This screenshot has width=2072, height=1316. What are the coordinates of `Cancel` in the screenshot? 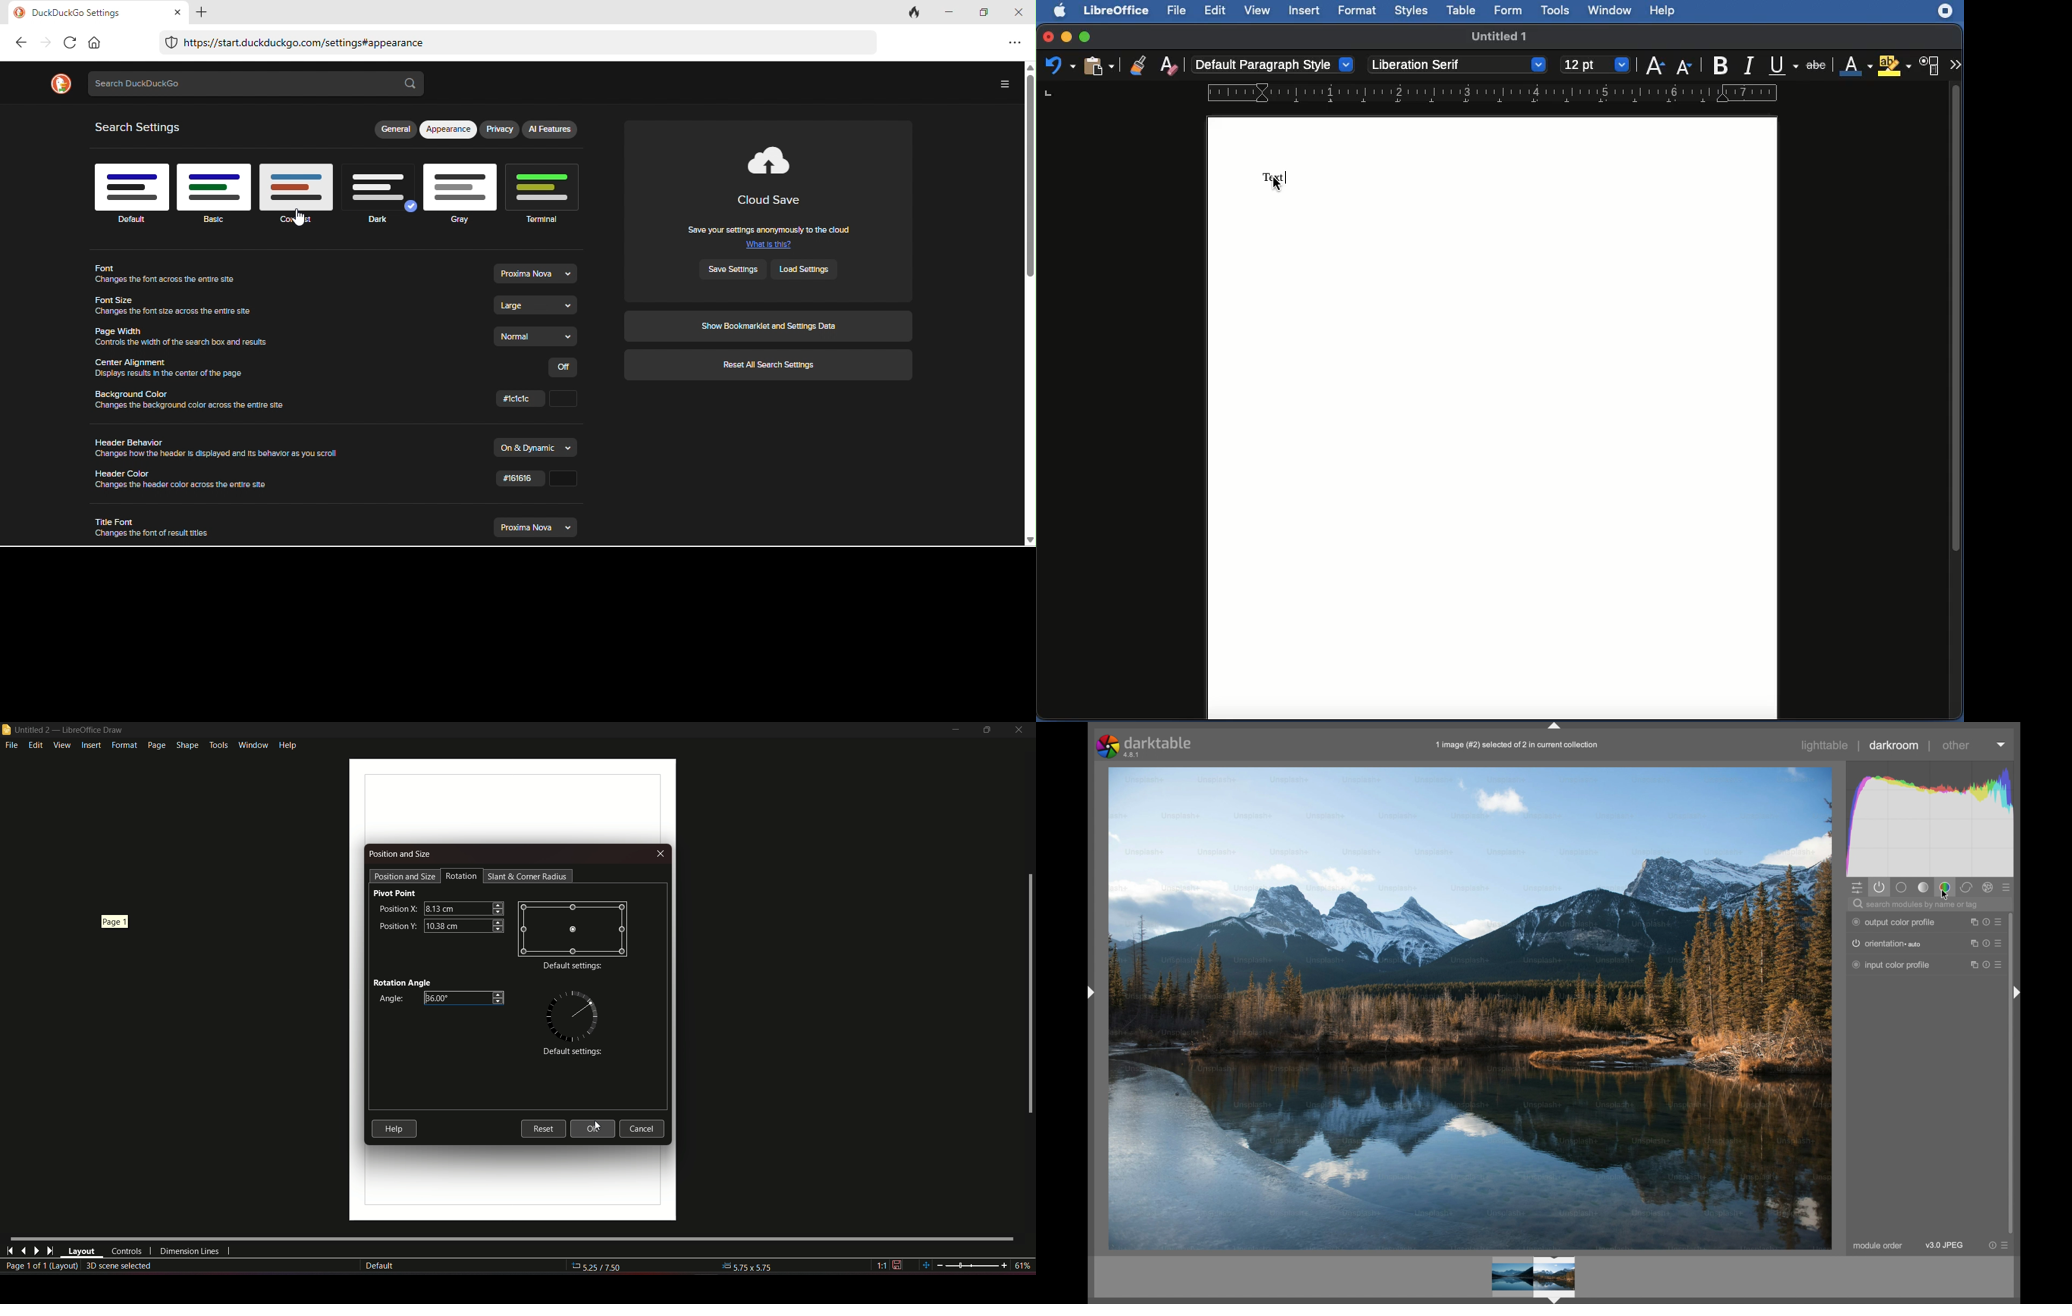 It's located at (645, 1129).